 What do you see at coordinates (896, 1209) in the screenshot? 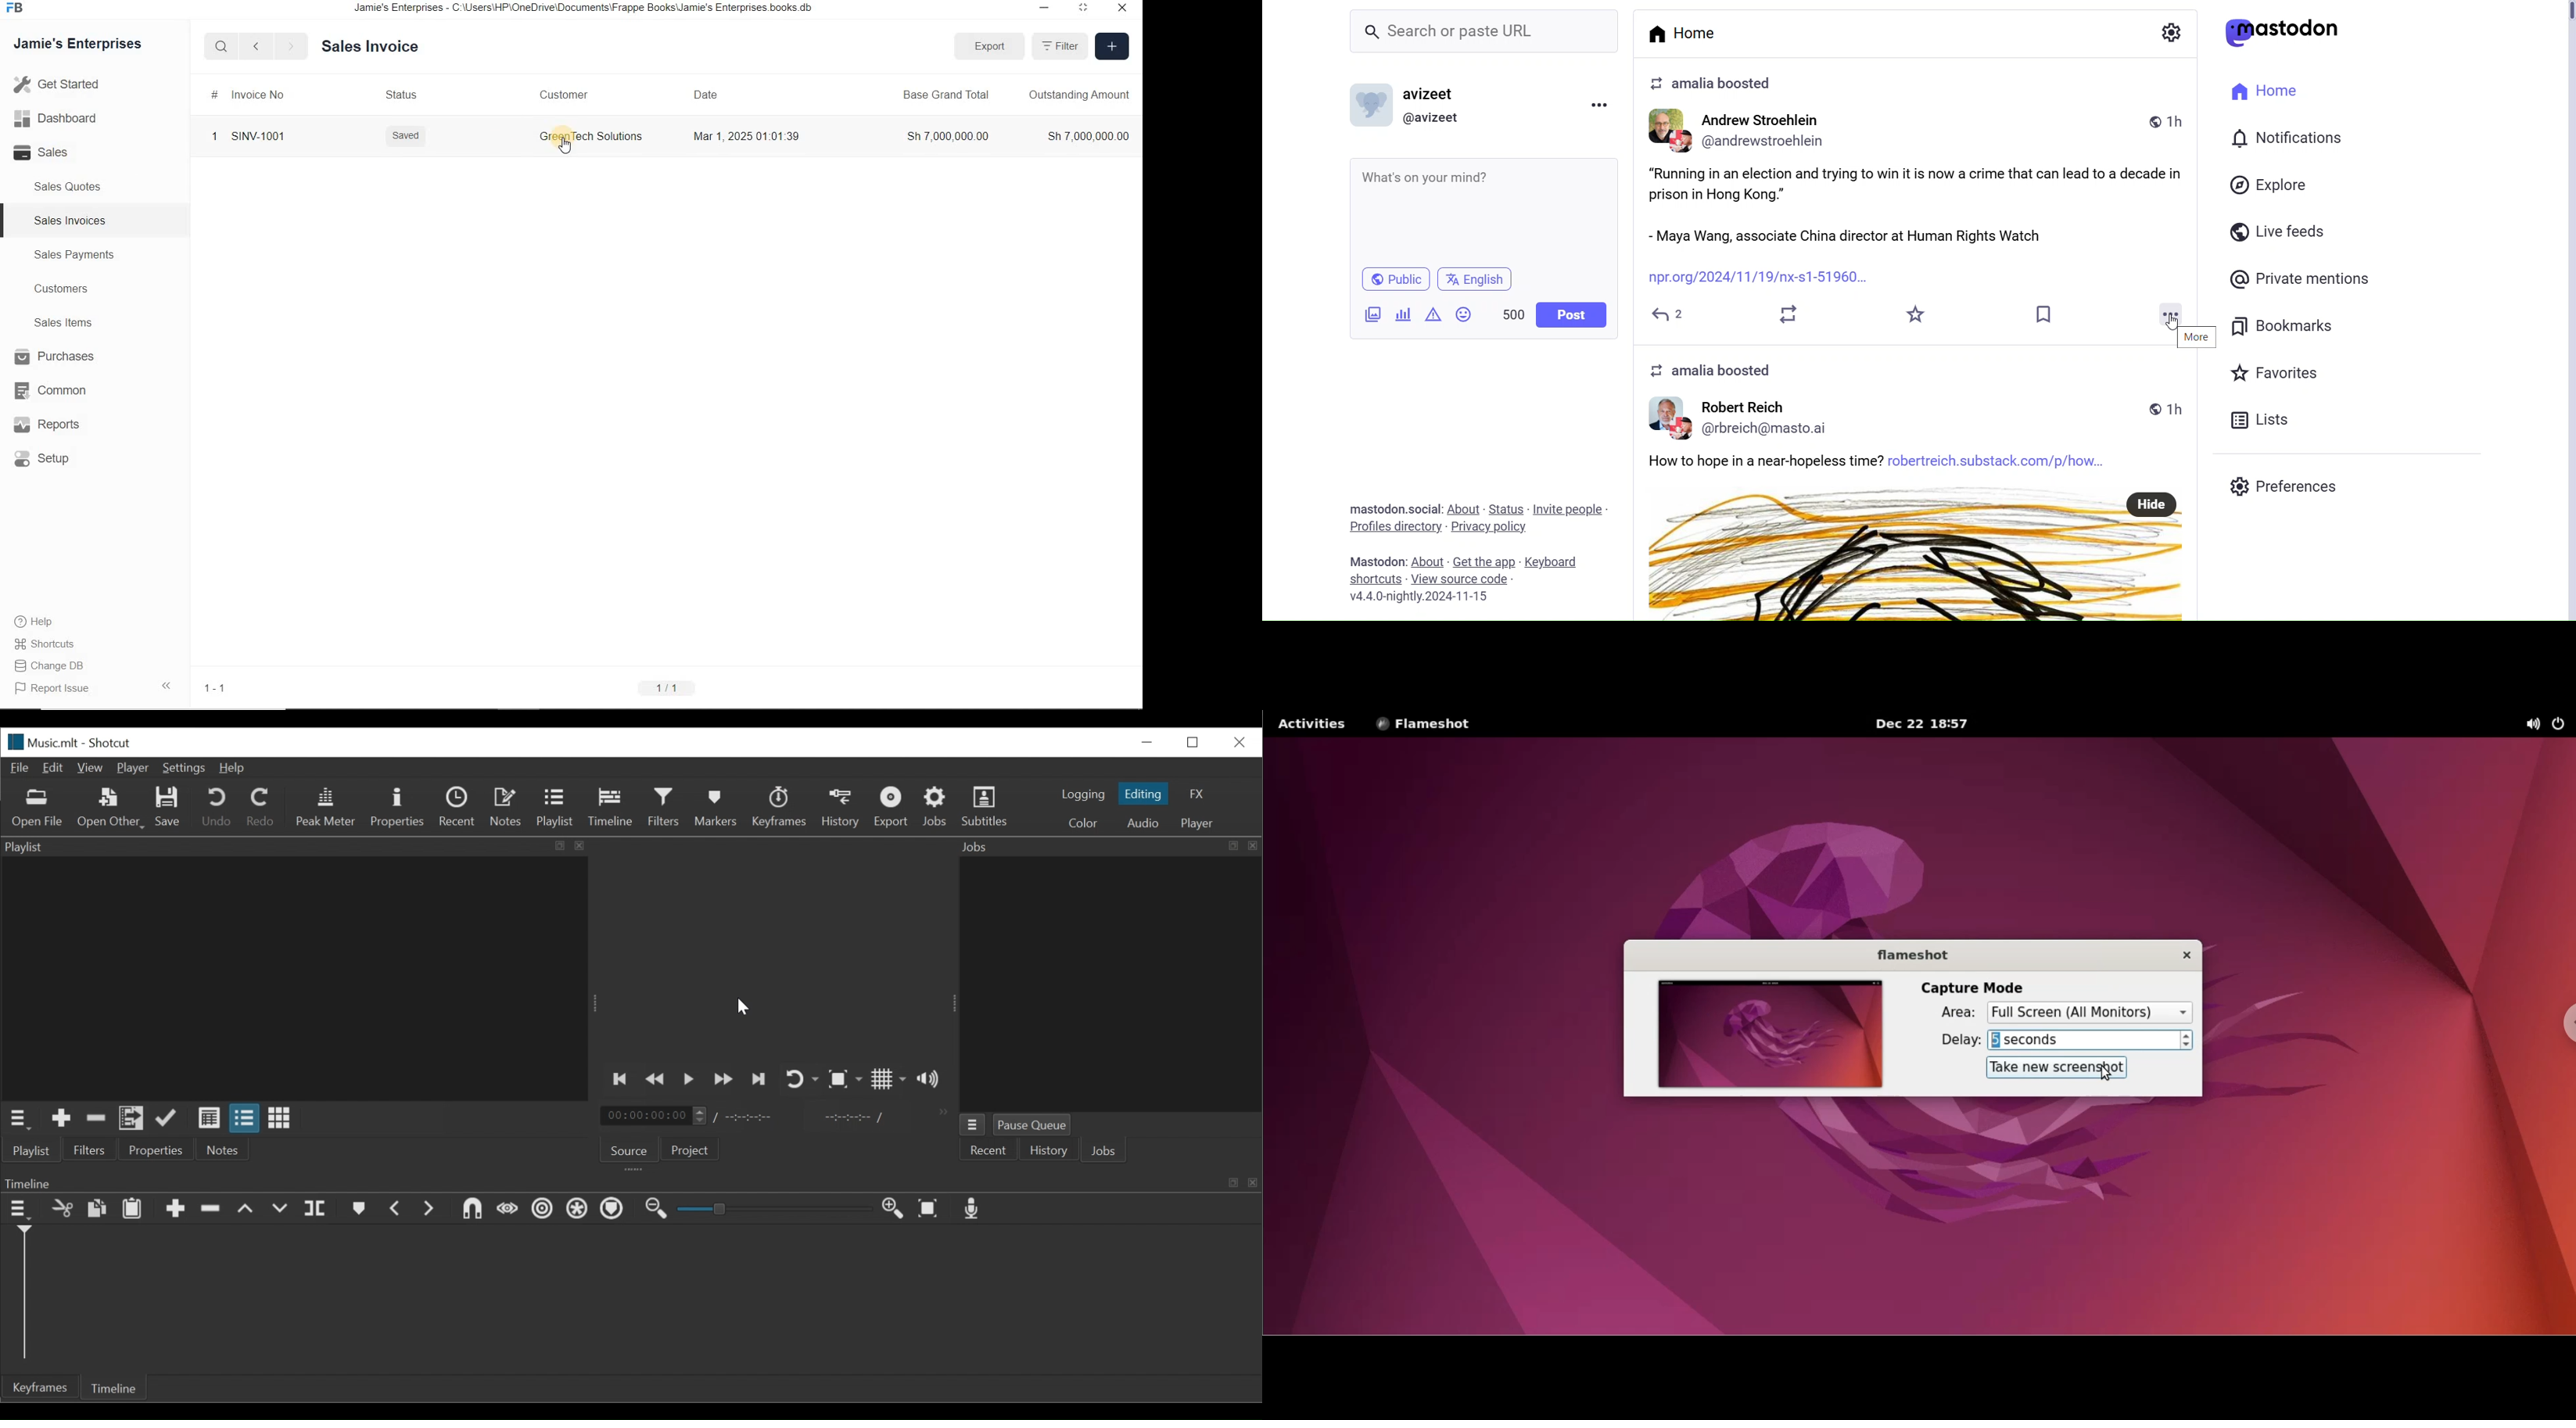
I see `Zoom Timeline in` at bounding box center [896, 1209].